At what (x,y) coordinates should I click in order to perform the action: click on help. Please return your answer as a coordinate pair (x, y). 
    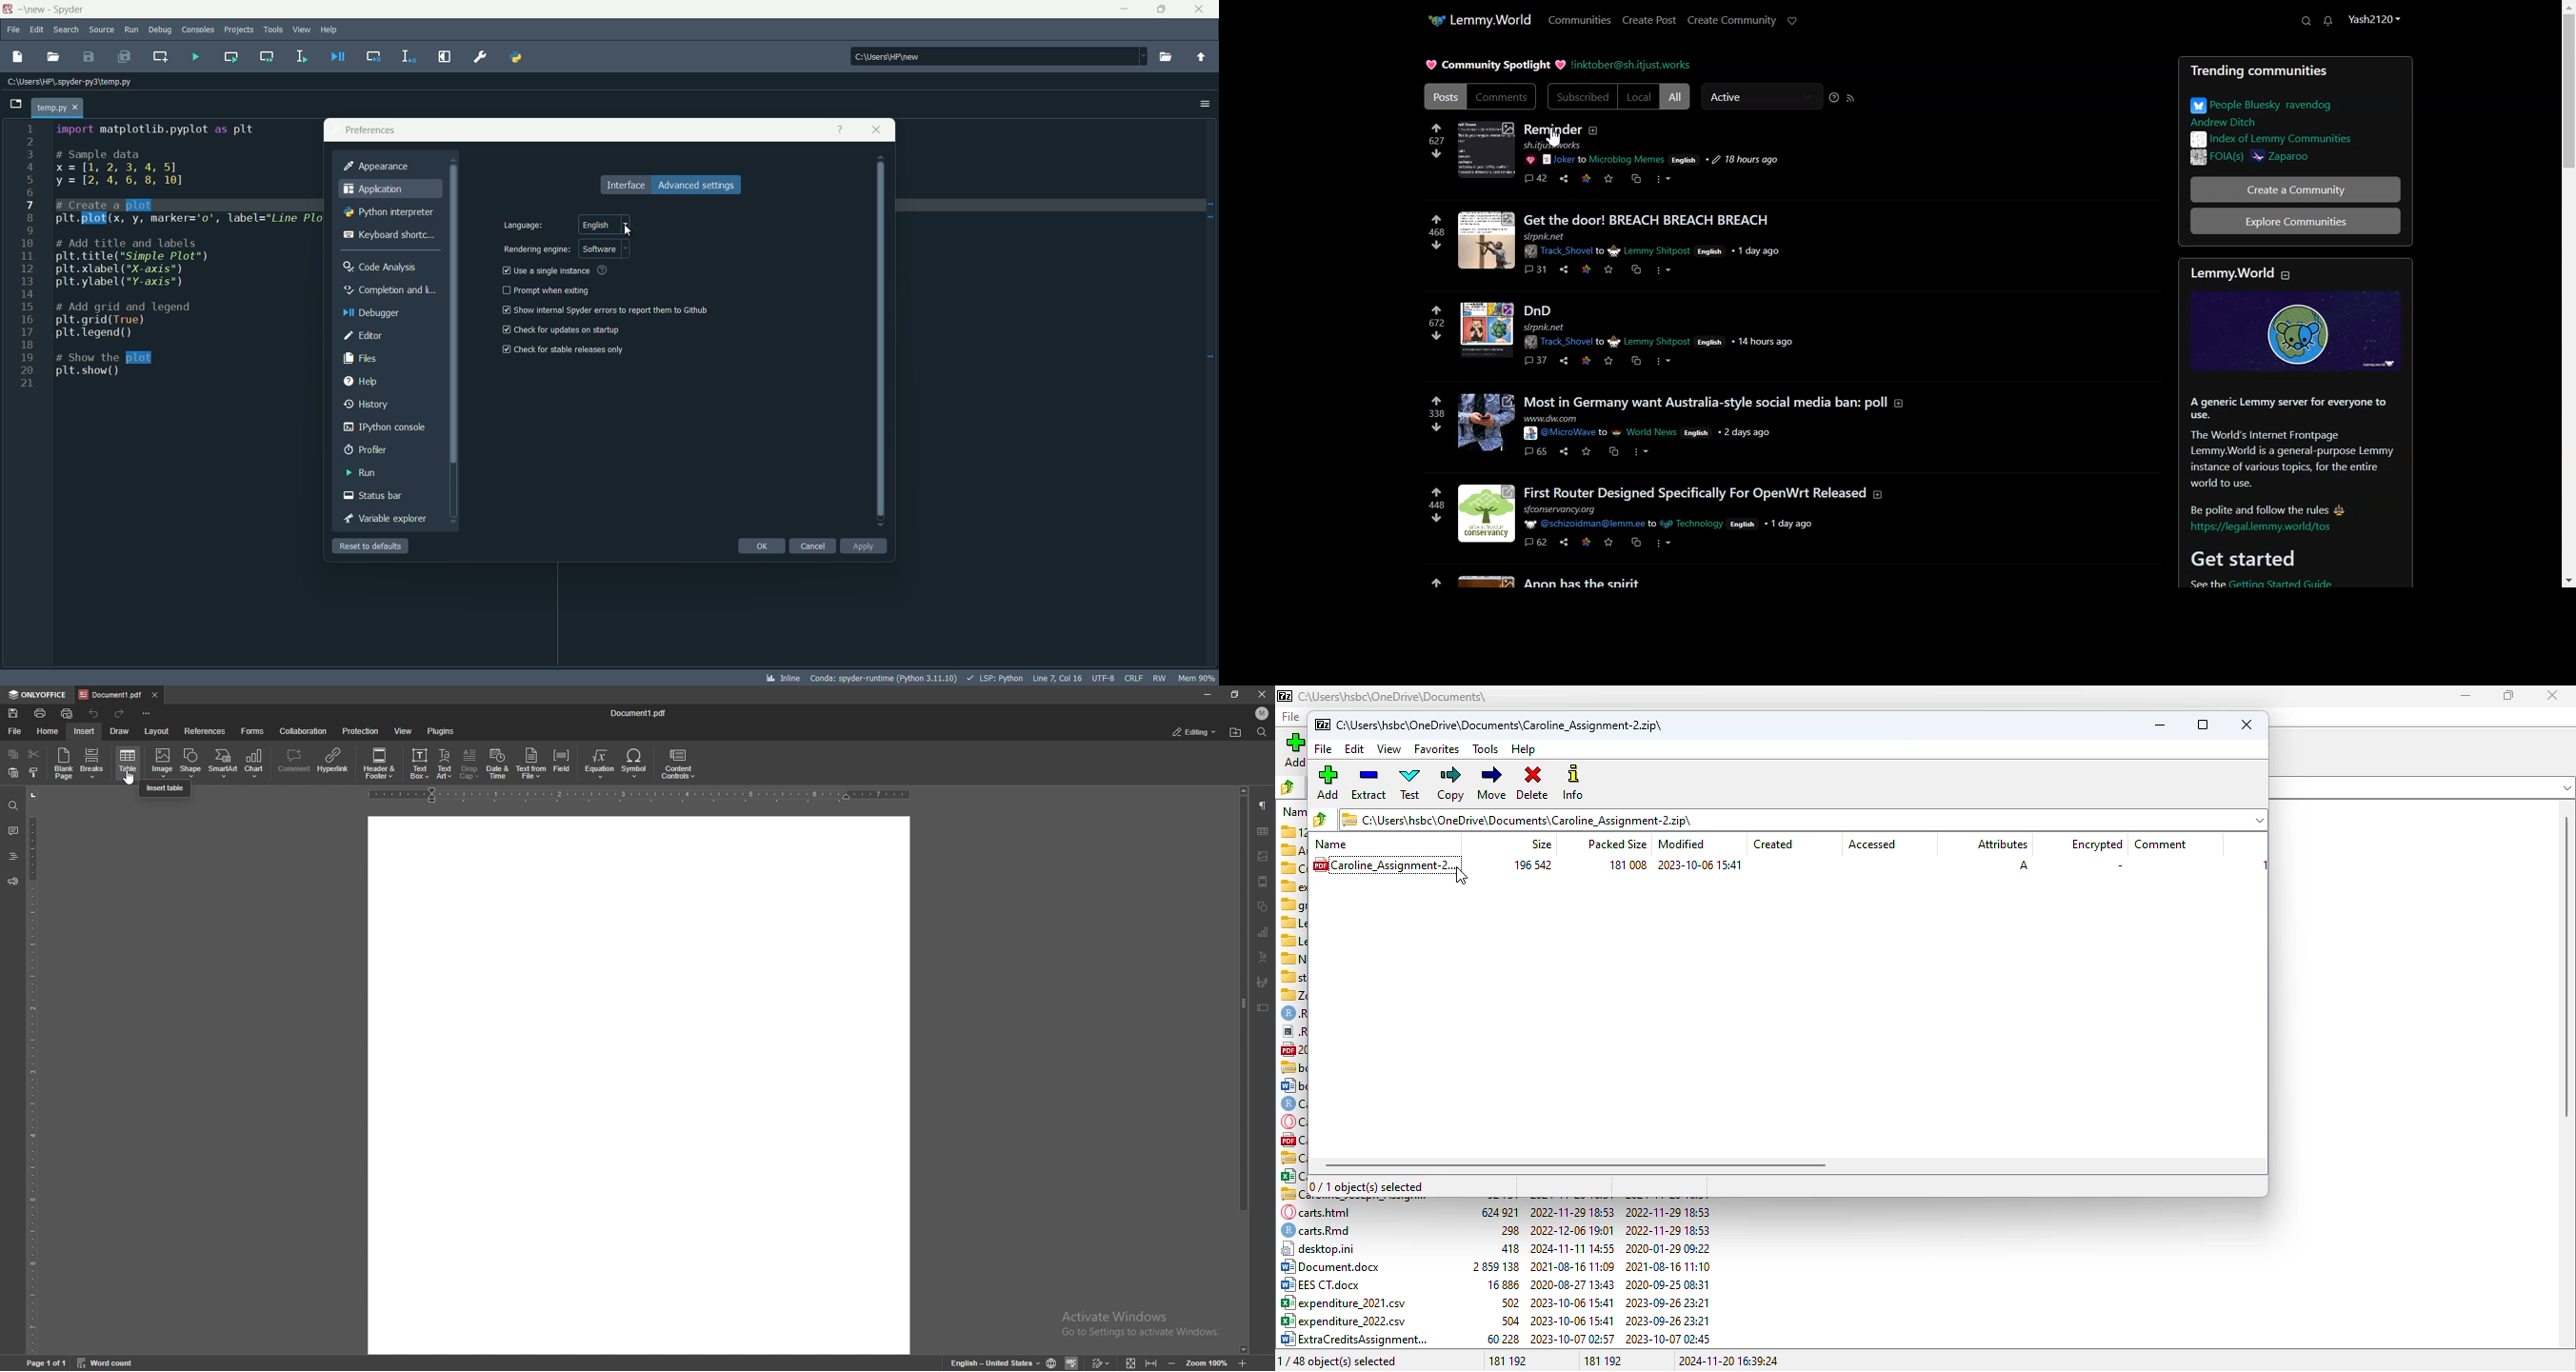
    Looking at the image, I should click on (1524, 749).